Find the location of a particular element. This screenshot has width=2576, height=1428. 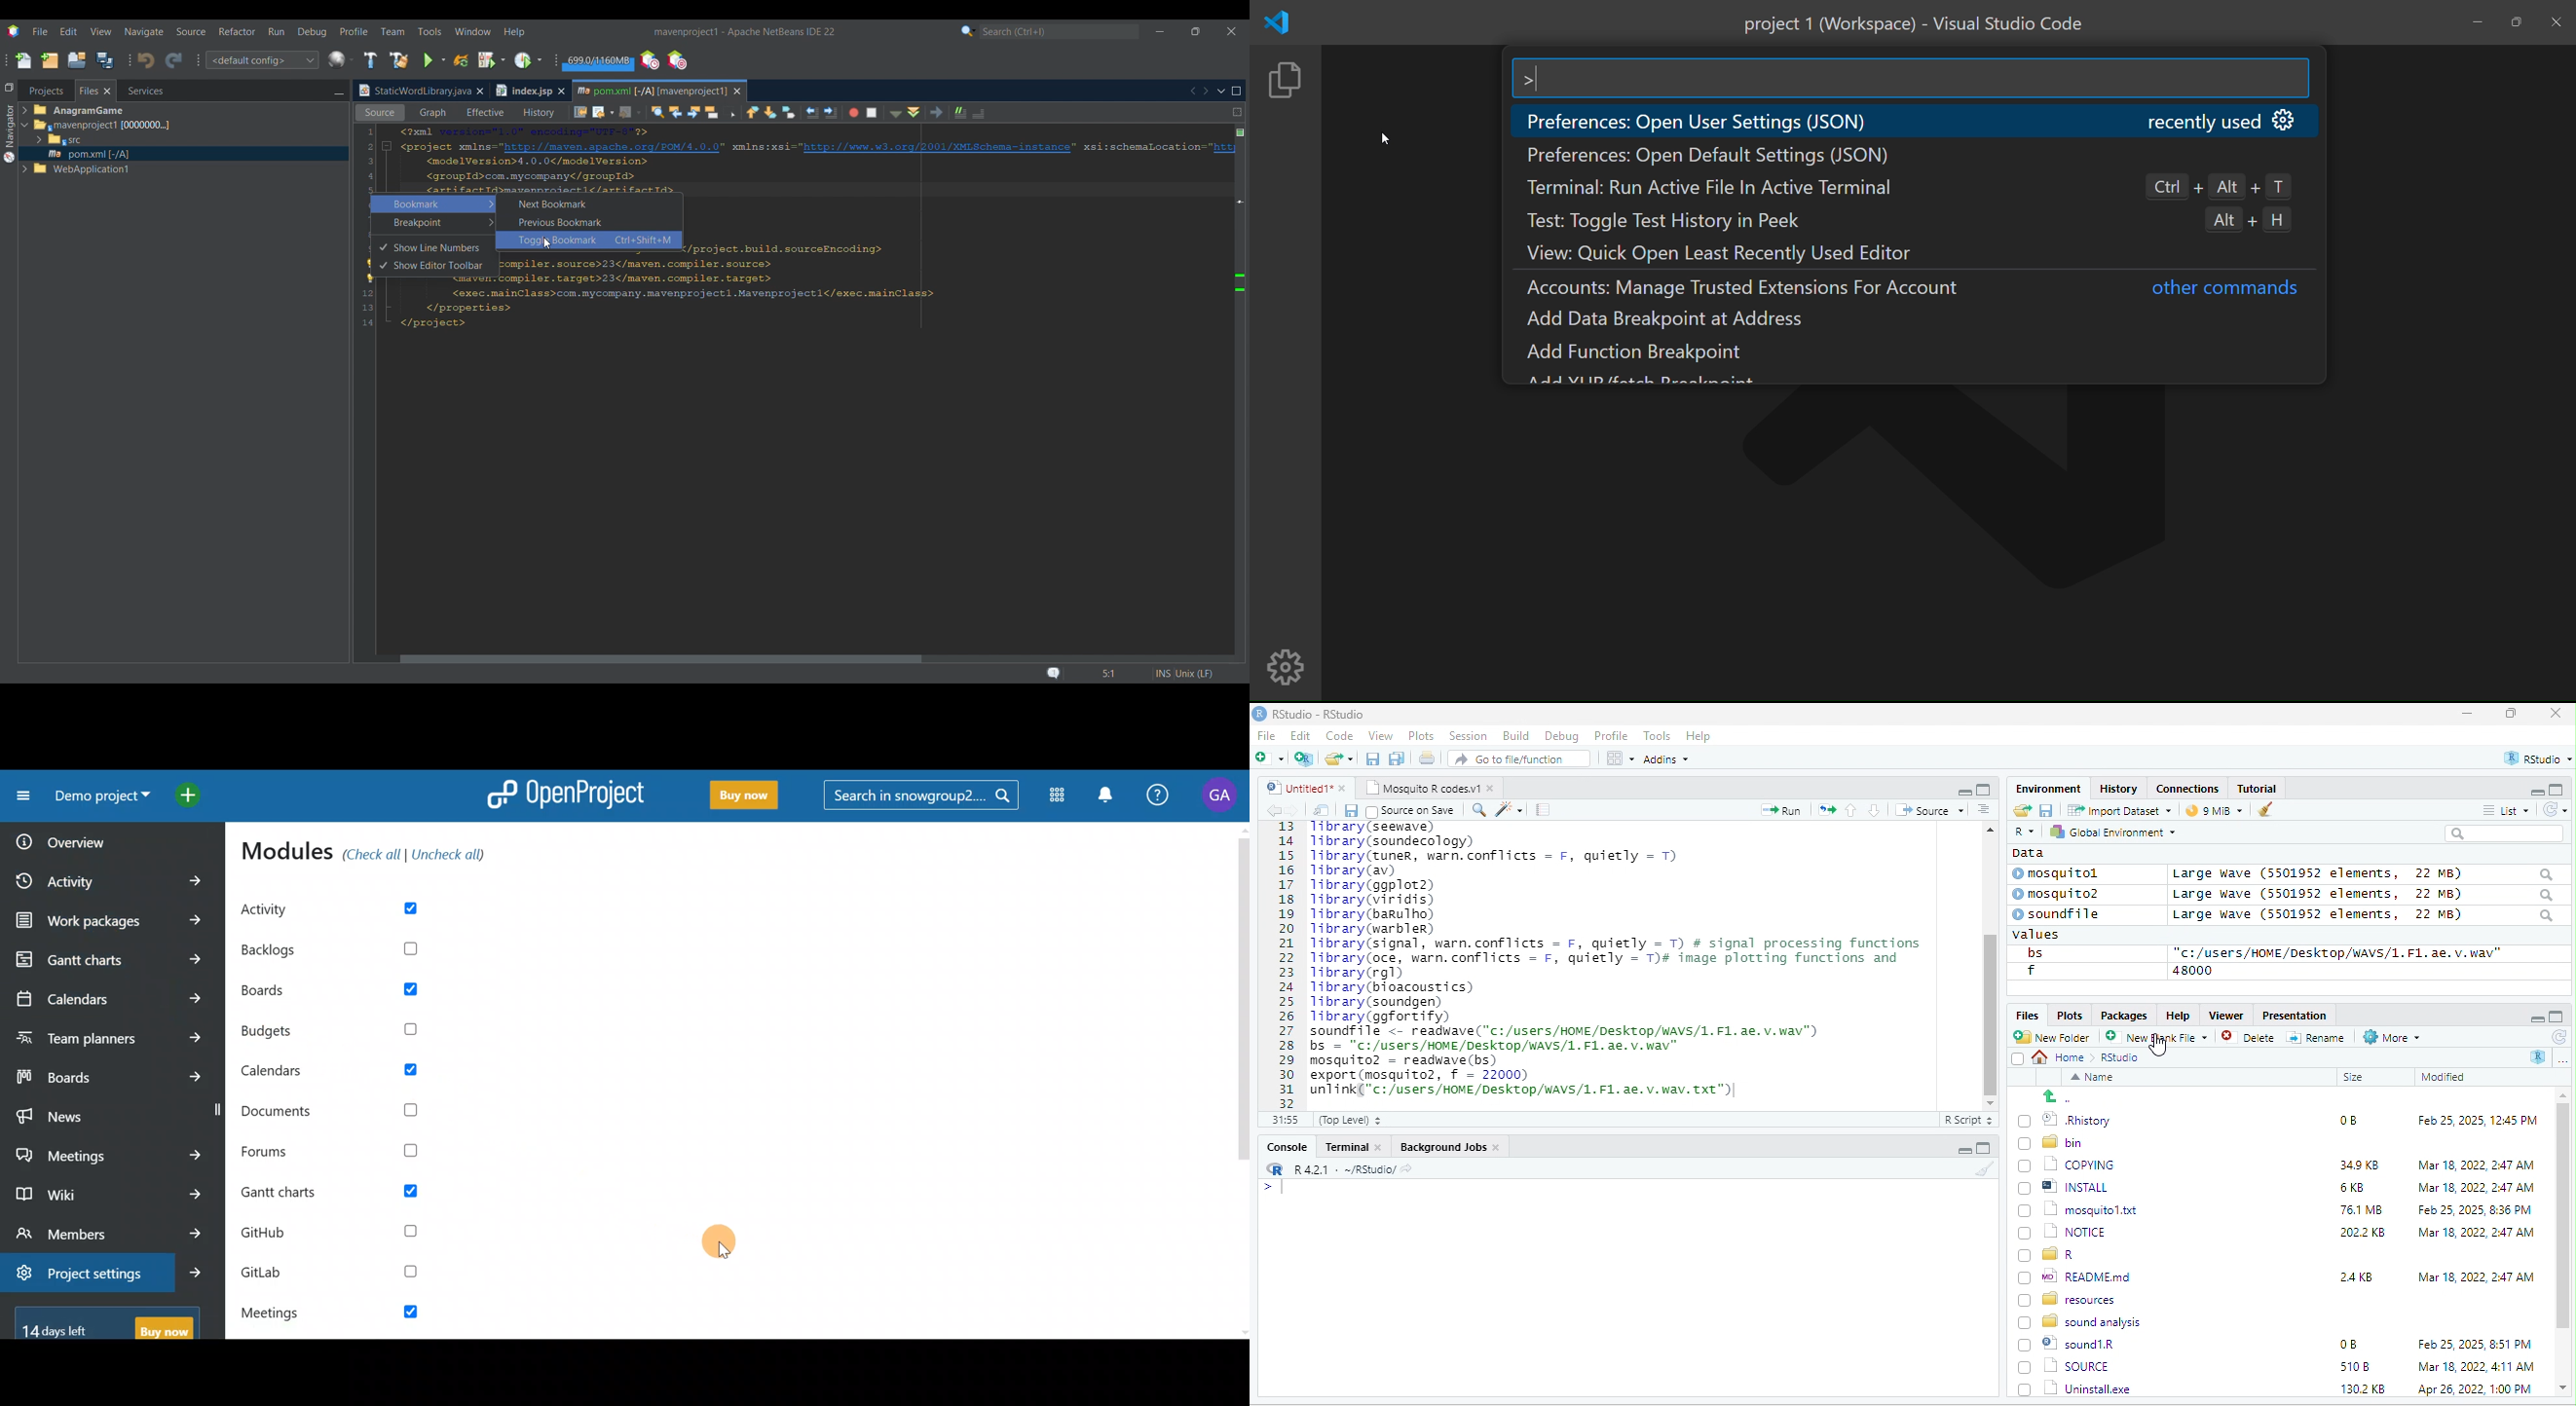

0B is located at coordinates (2347, 1345).